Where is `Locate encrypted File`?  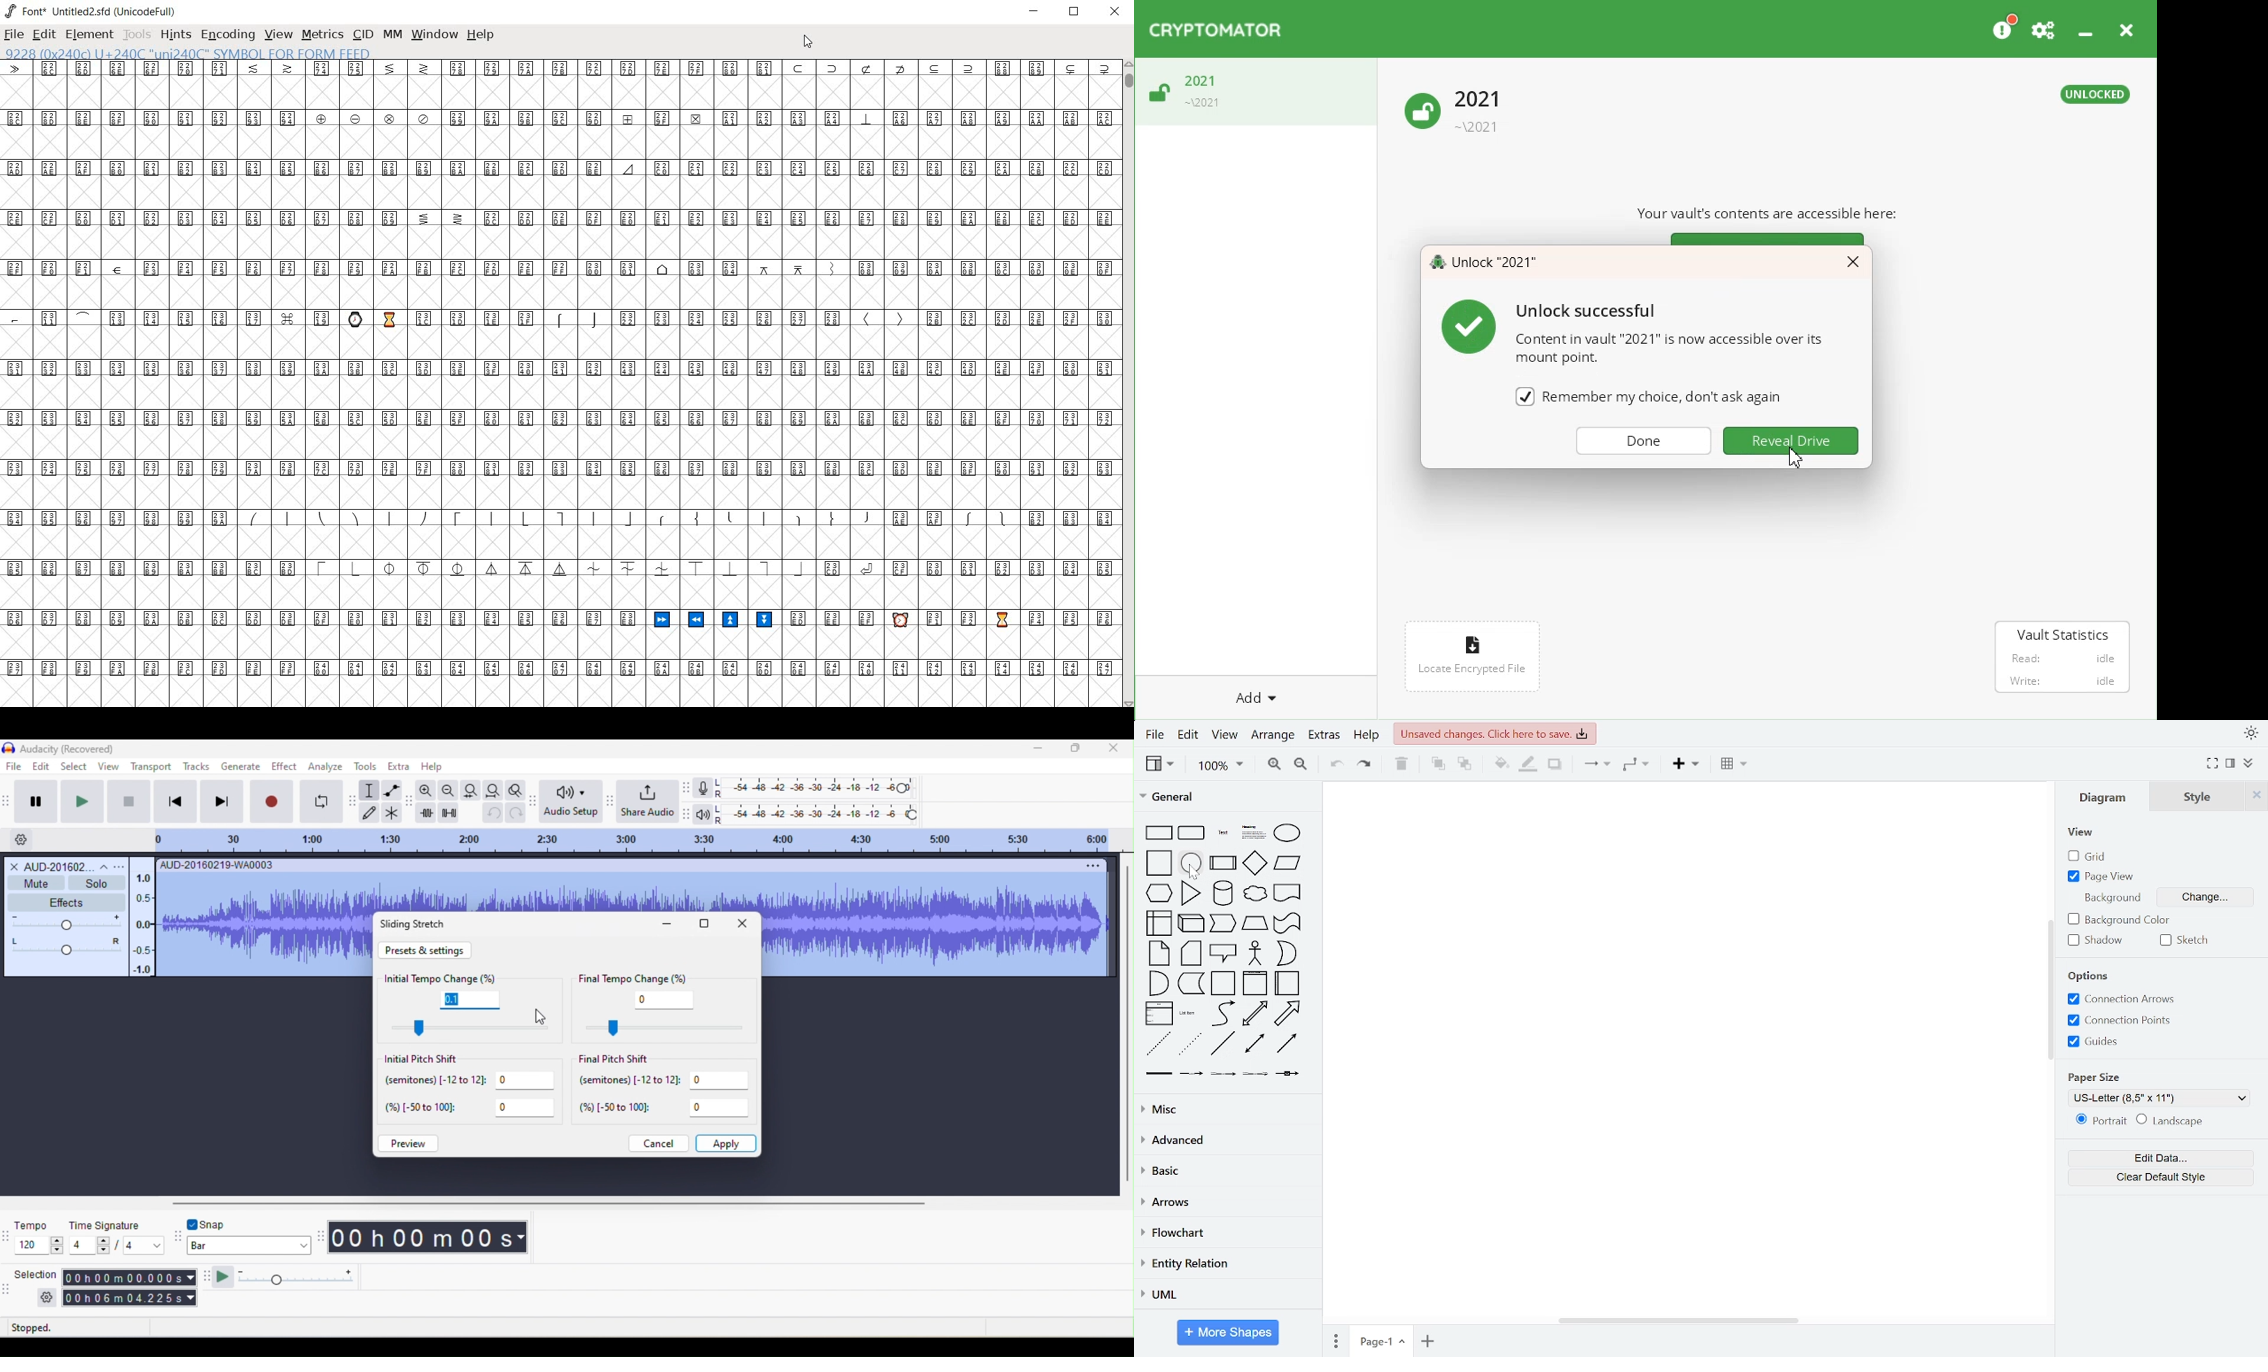
Locate encrypted File is located at coordinates (1474, 654).